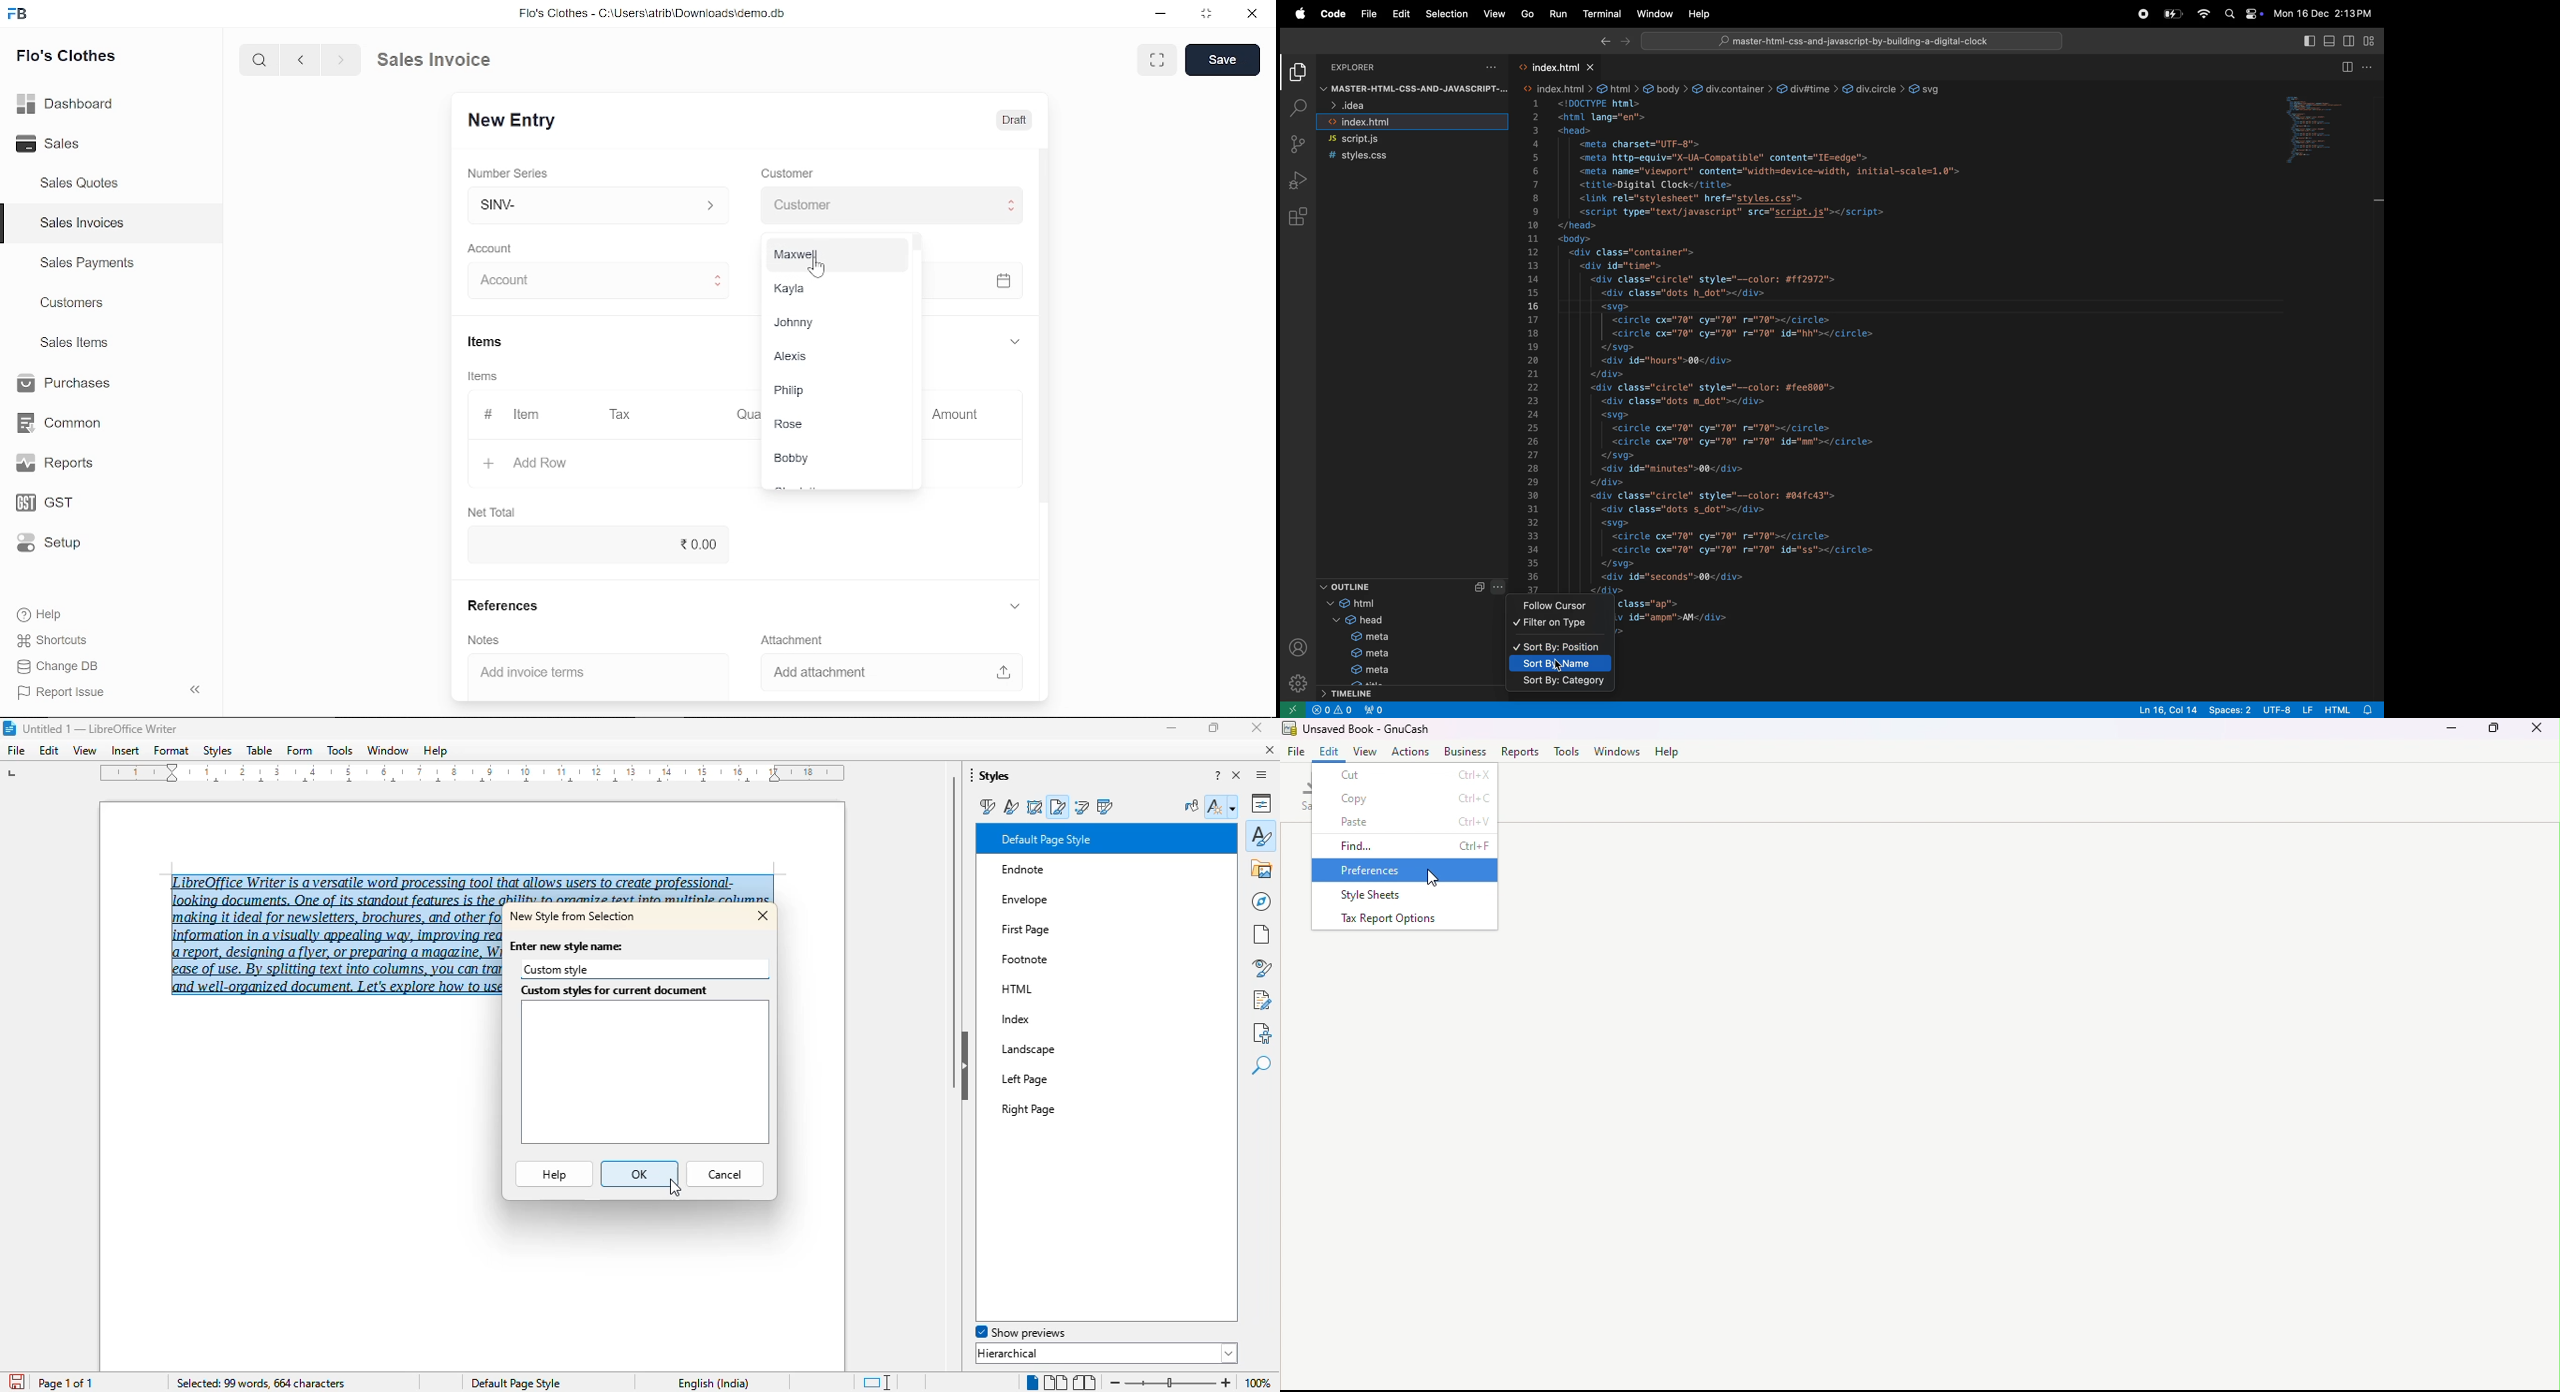 Image resolution: width=2576 pixels, height=1400 pixels. I want to click on Setup, so click(63, 544).